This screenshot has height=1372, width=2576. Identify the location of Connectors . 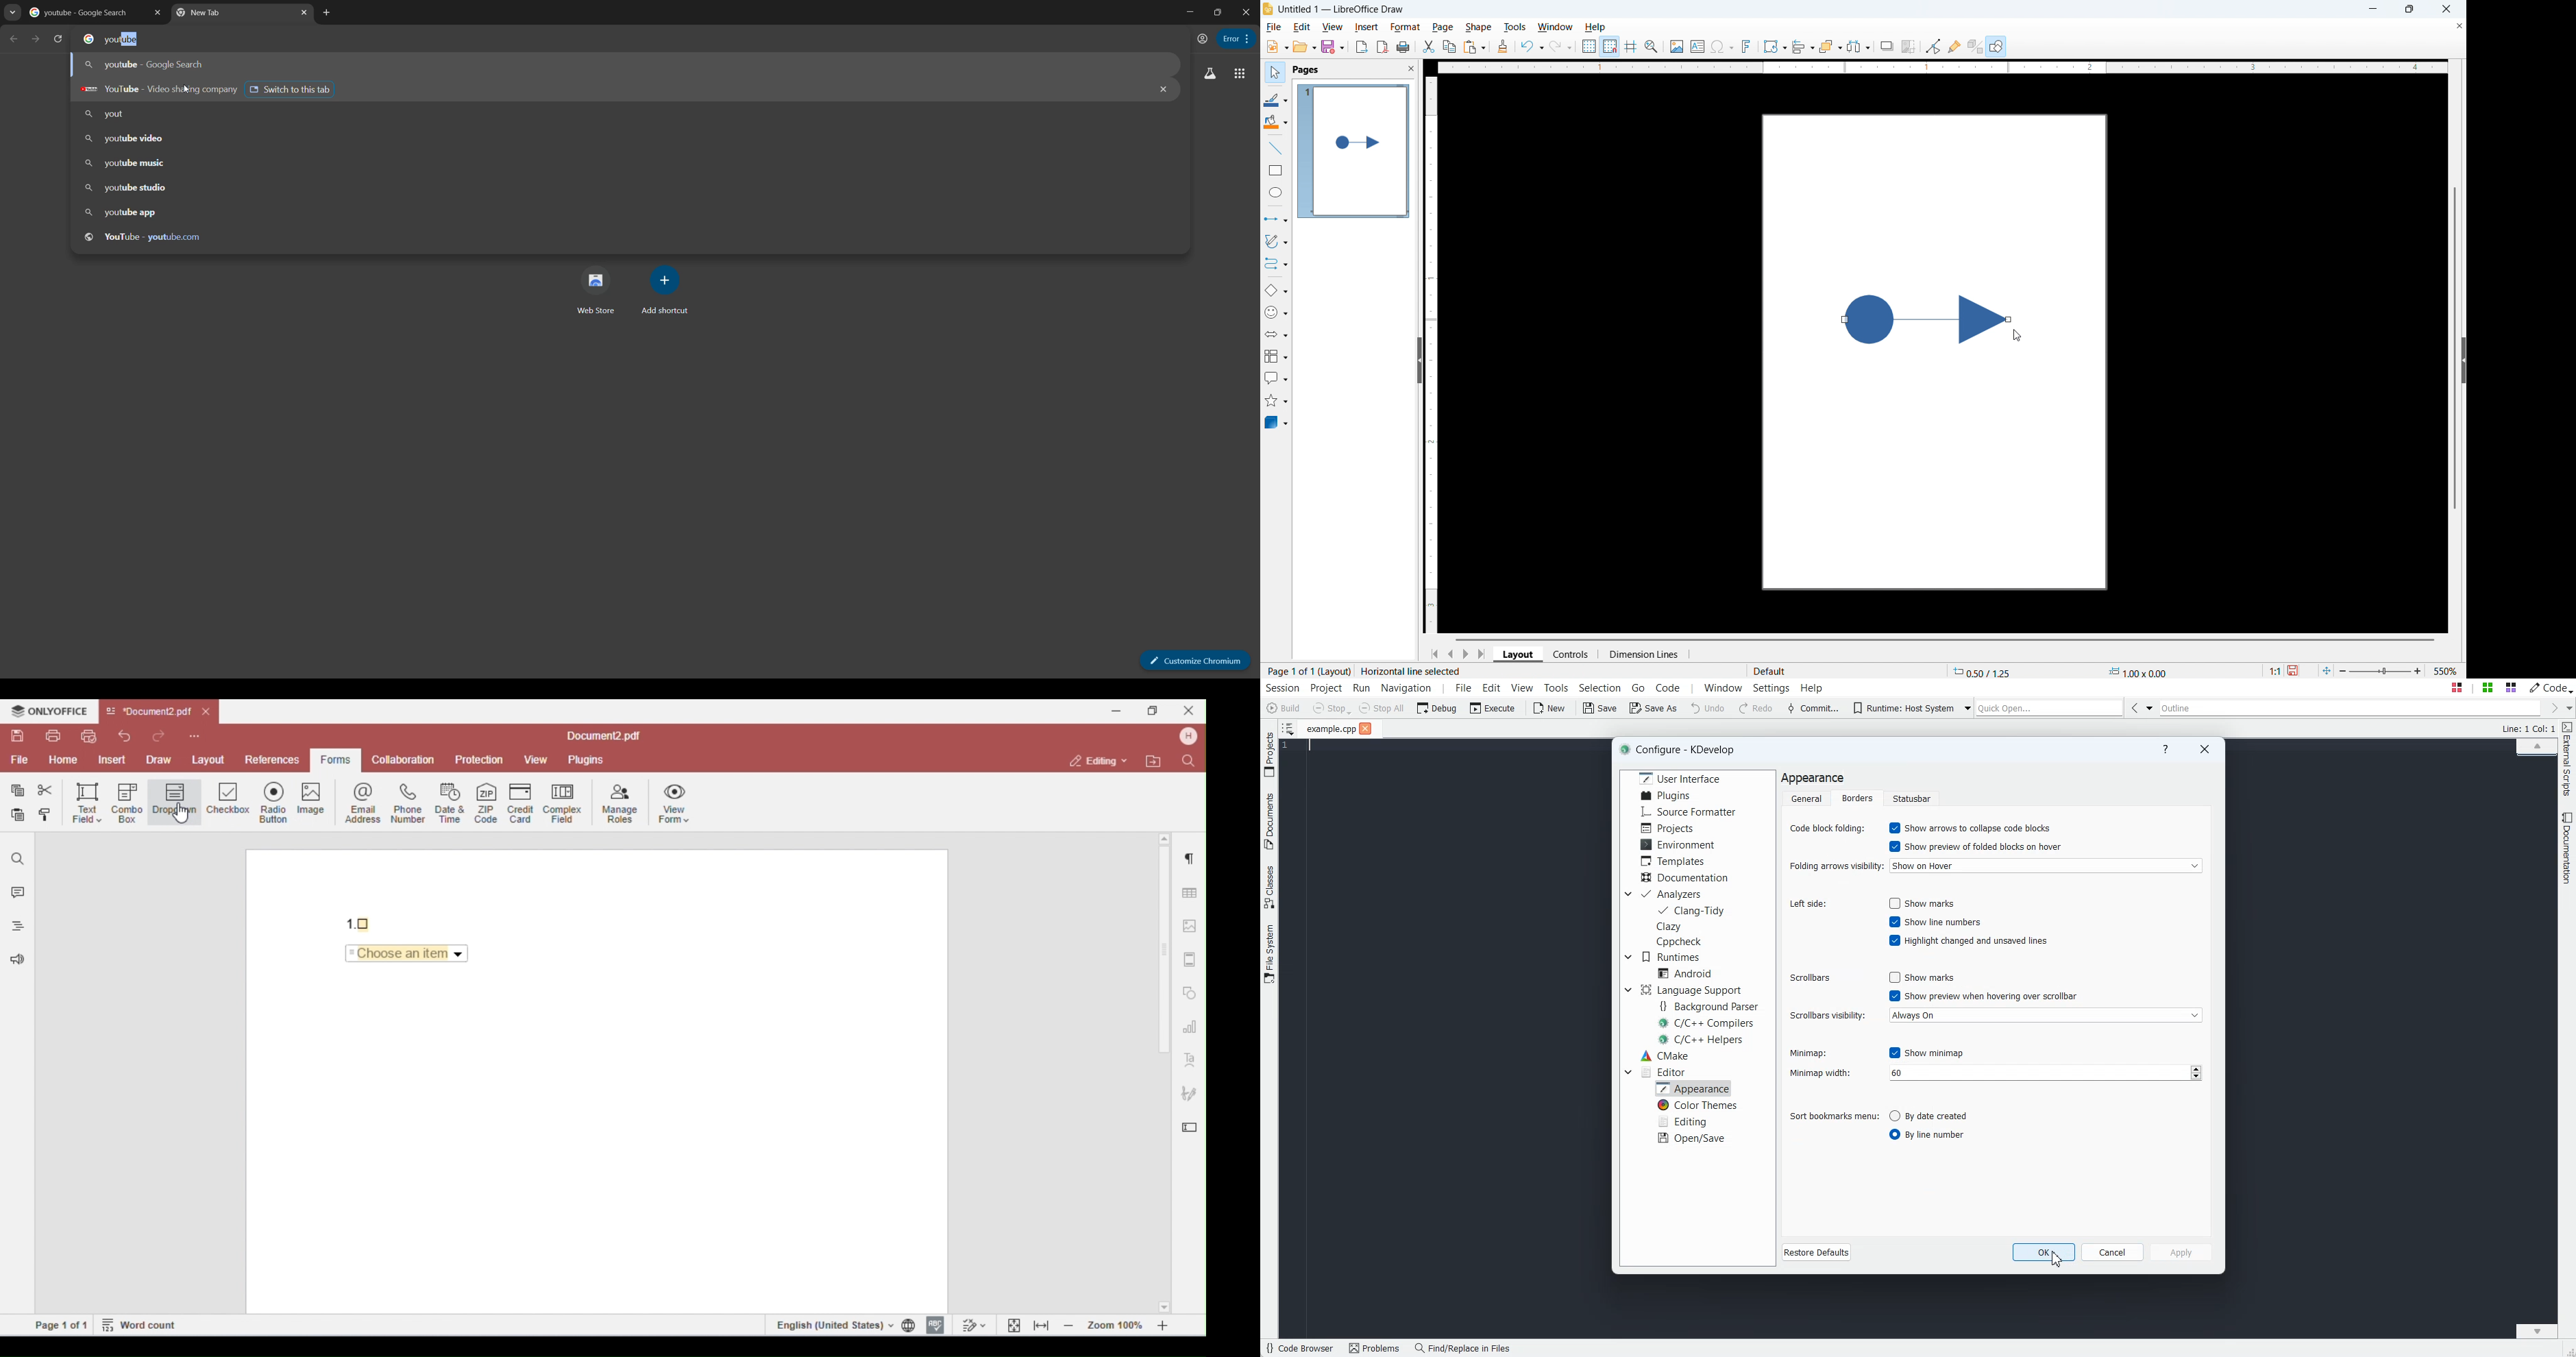
(1277, 264).